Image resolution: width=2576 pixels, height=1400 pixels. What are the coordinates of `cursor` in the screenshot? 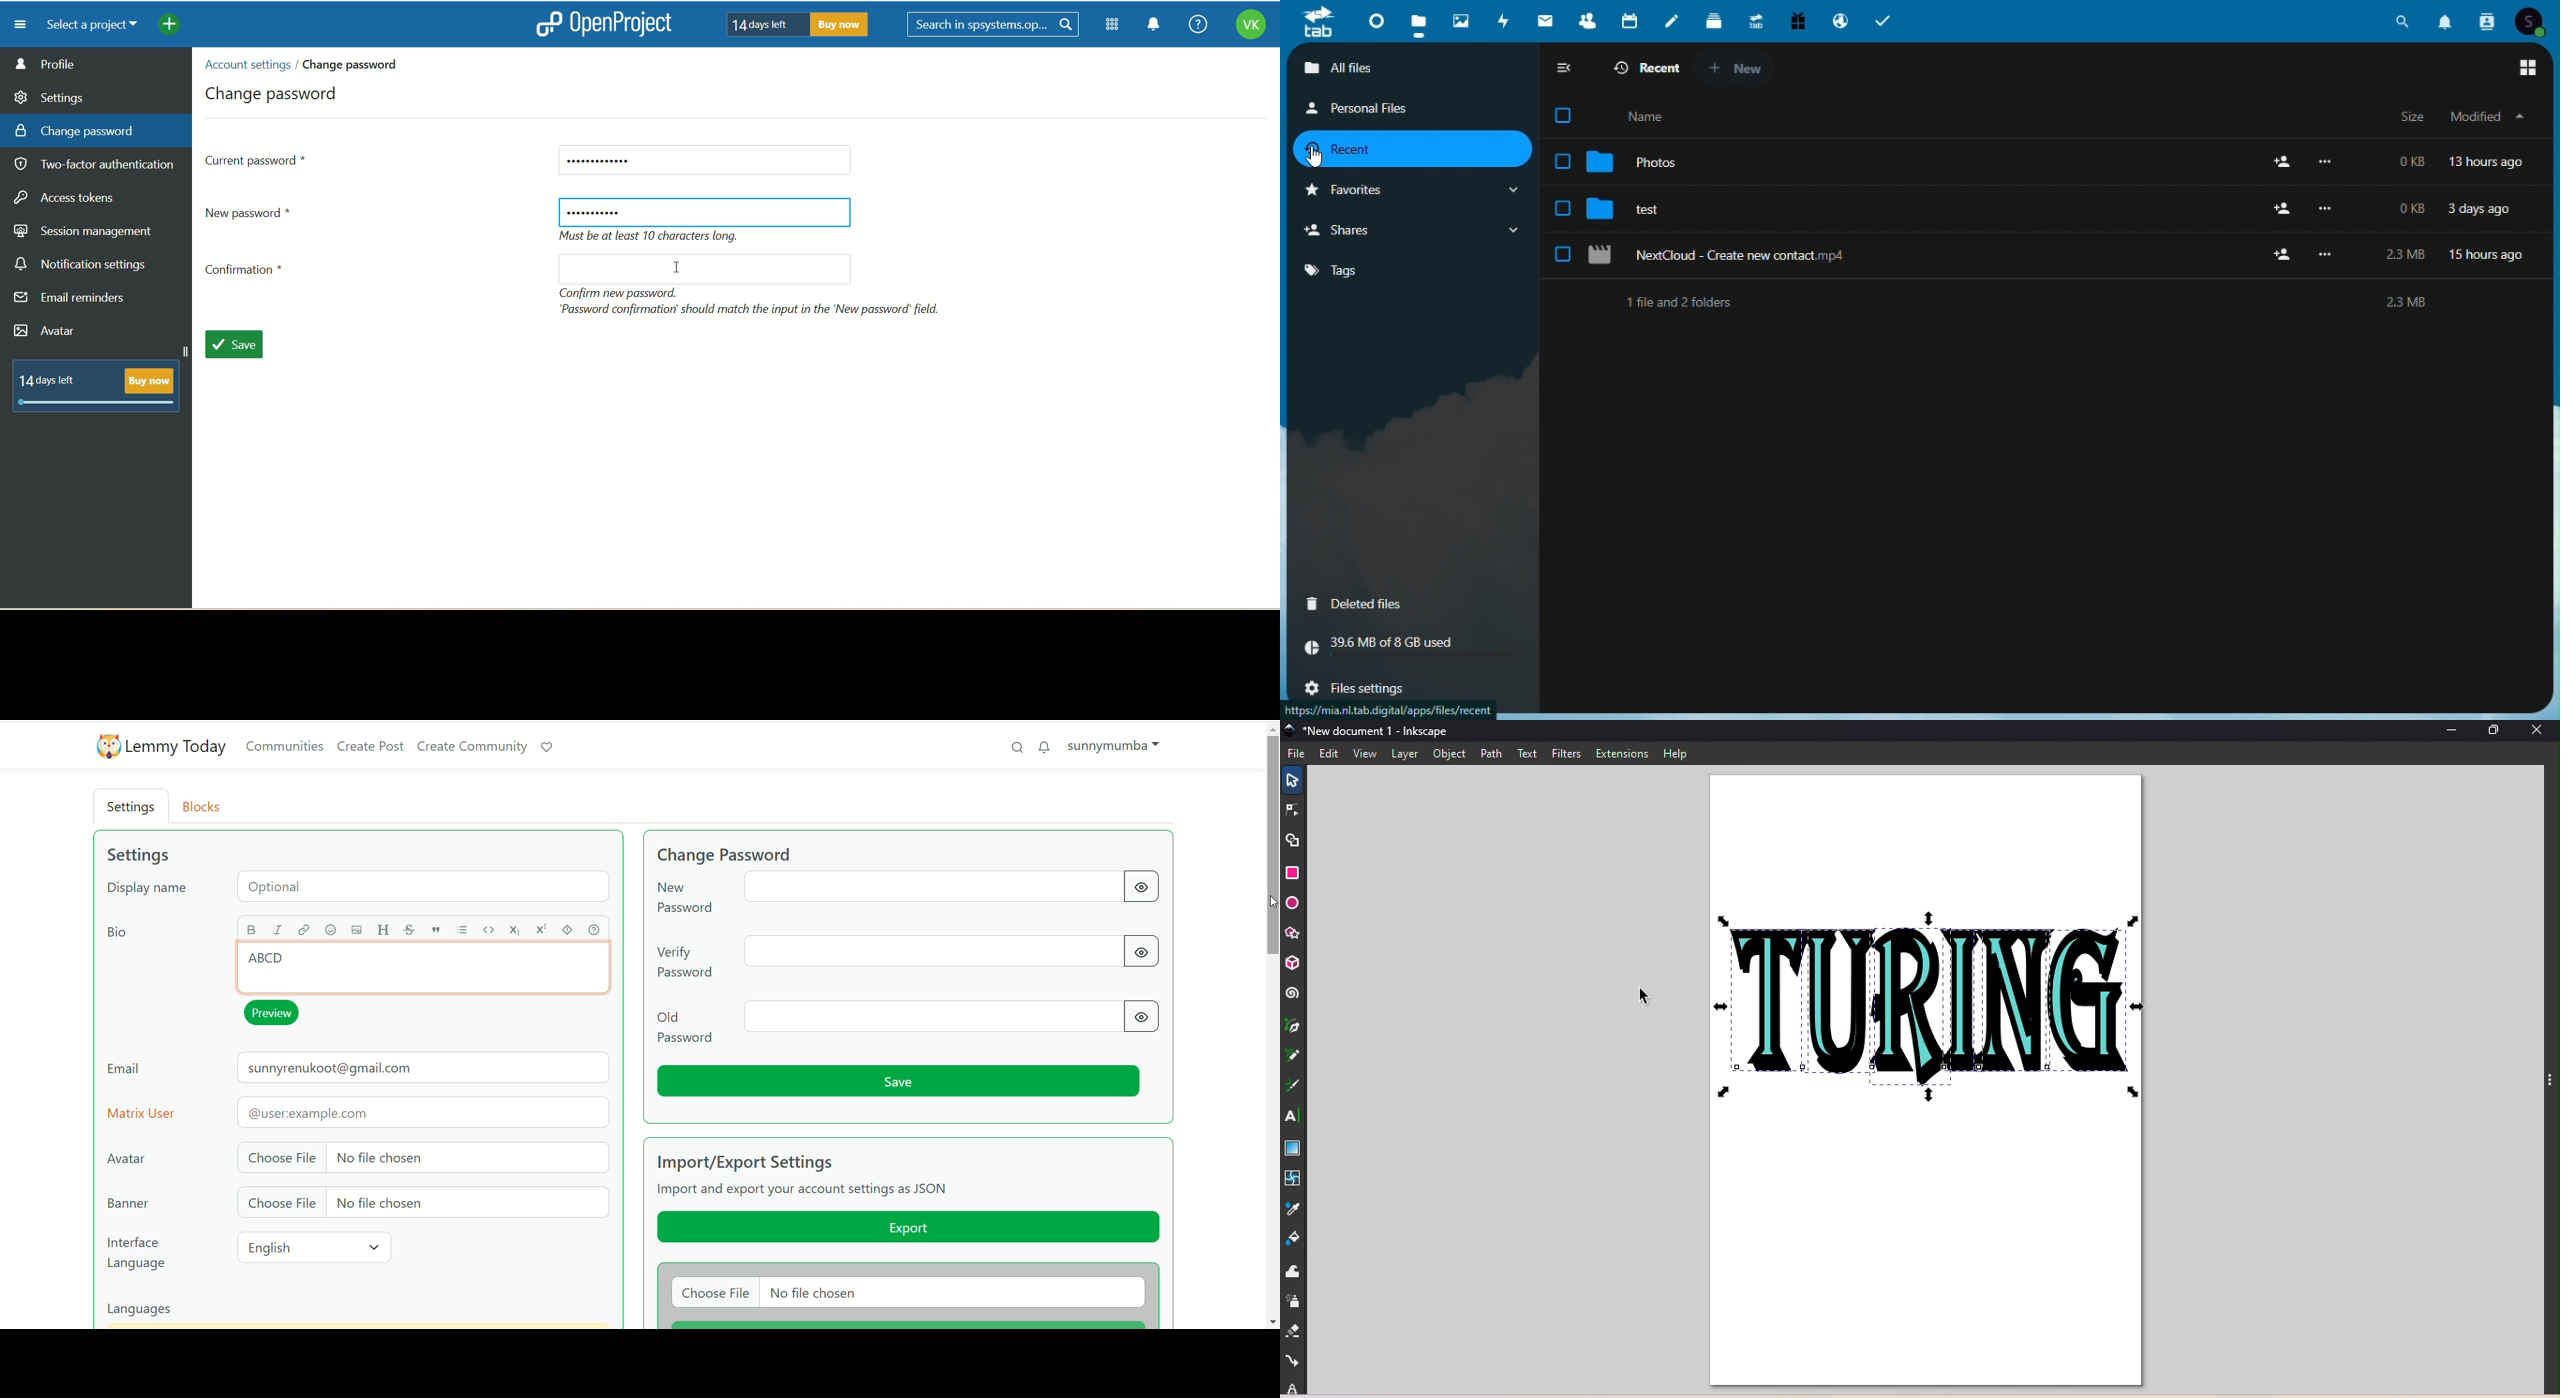 It's located at (1316, 158).